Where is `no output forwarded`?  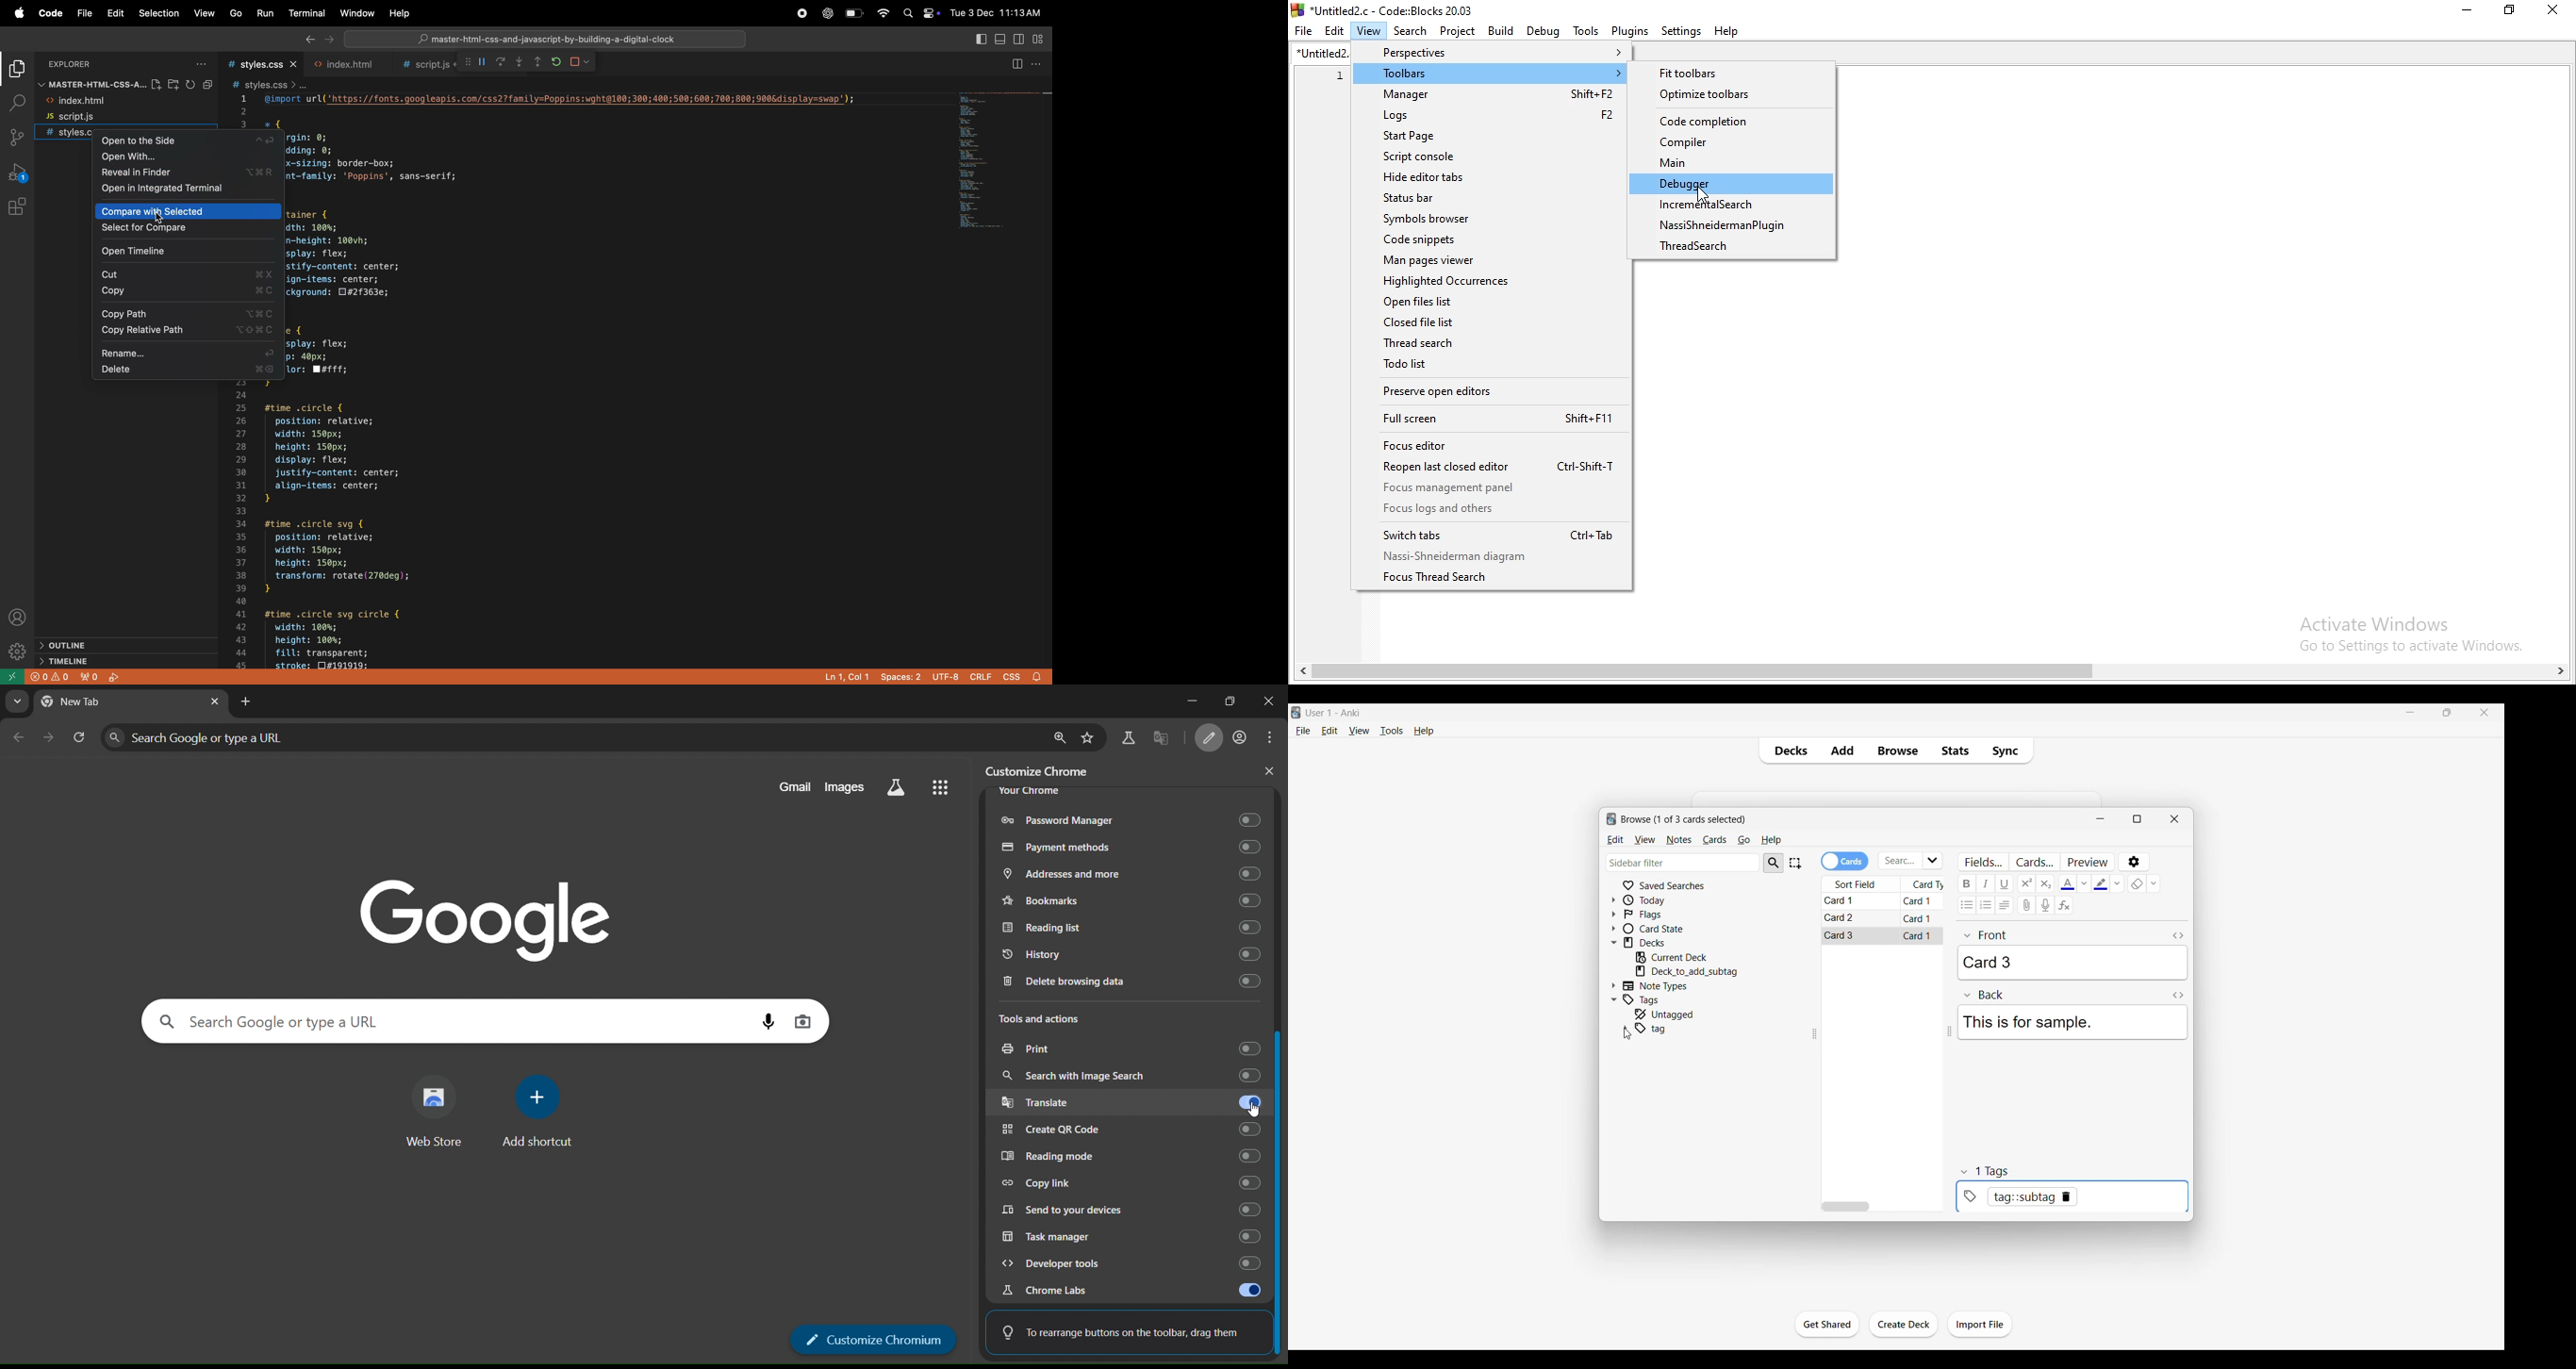 no output forwarded is located at coordinates (87, 677).